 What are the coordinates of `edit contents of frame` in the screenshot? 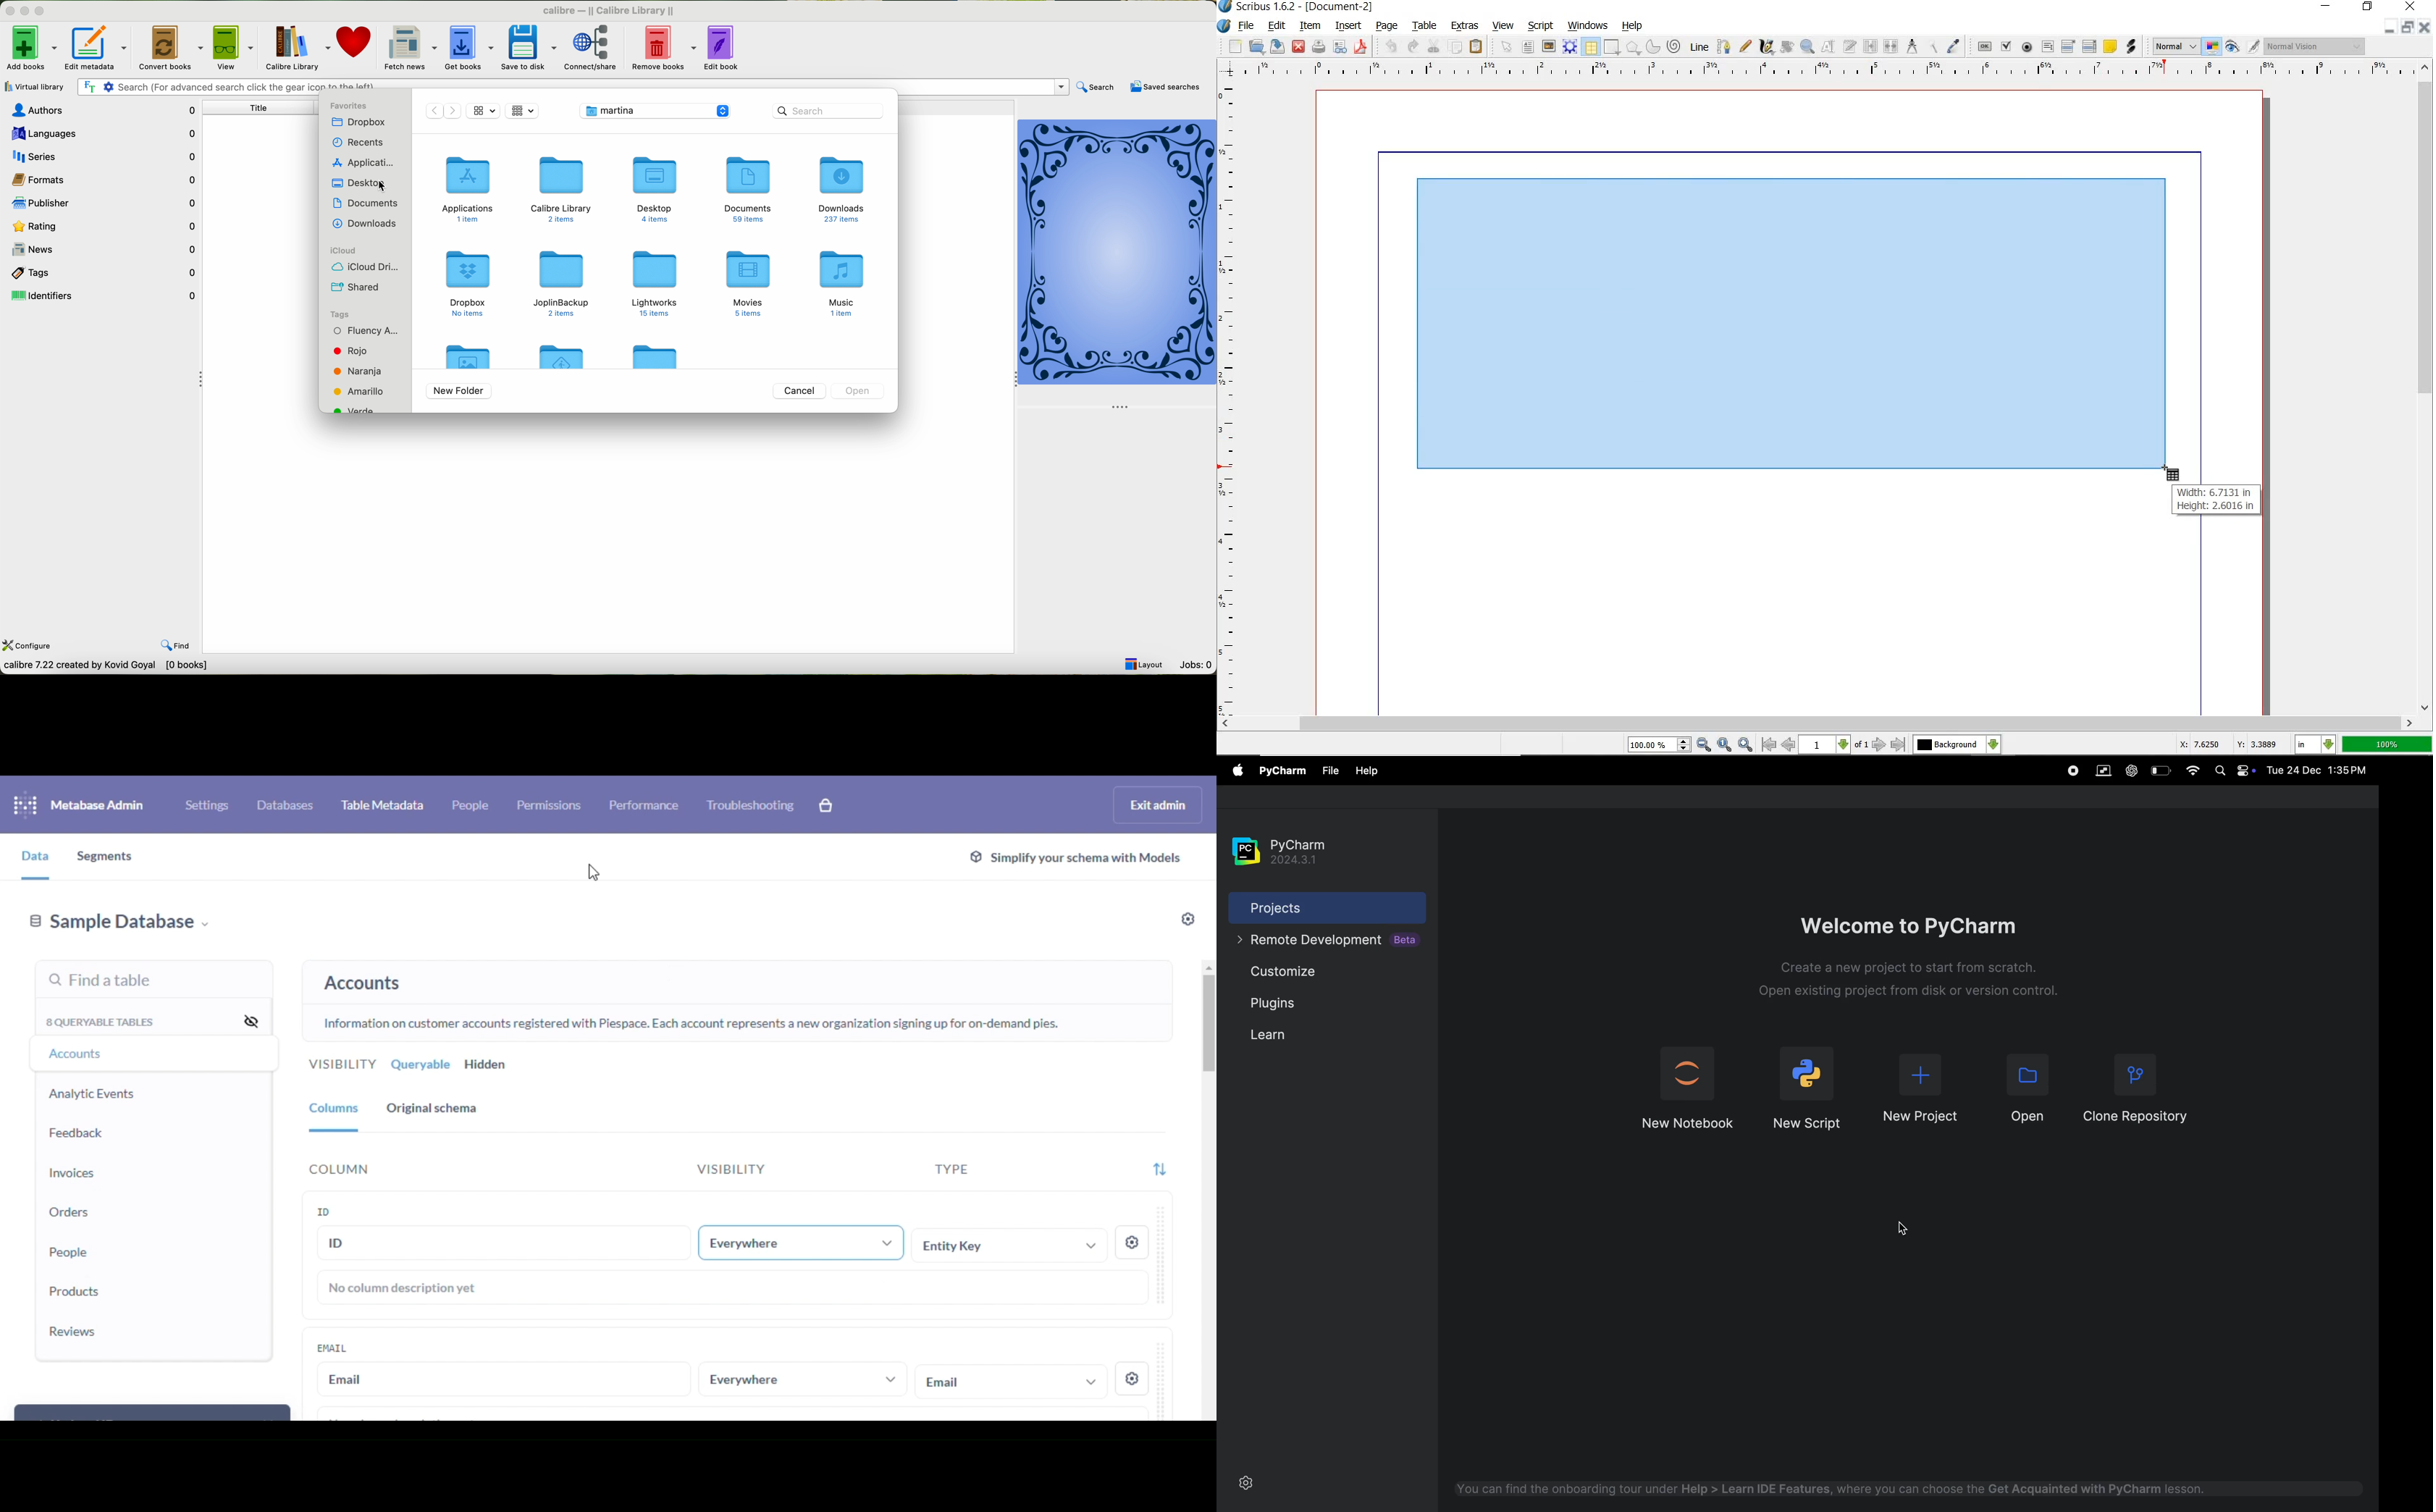 It's located at (1825, 48).